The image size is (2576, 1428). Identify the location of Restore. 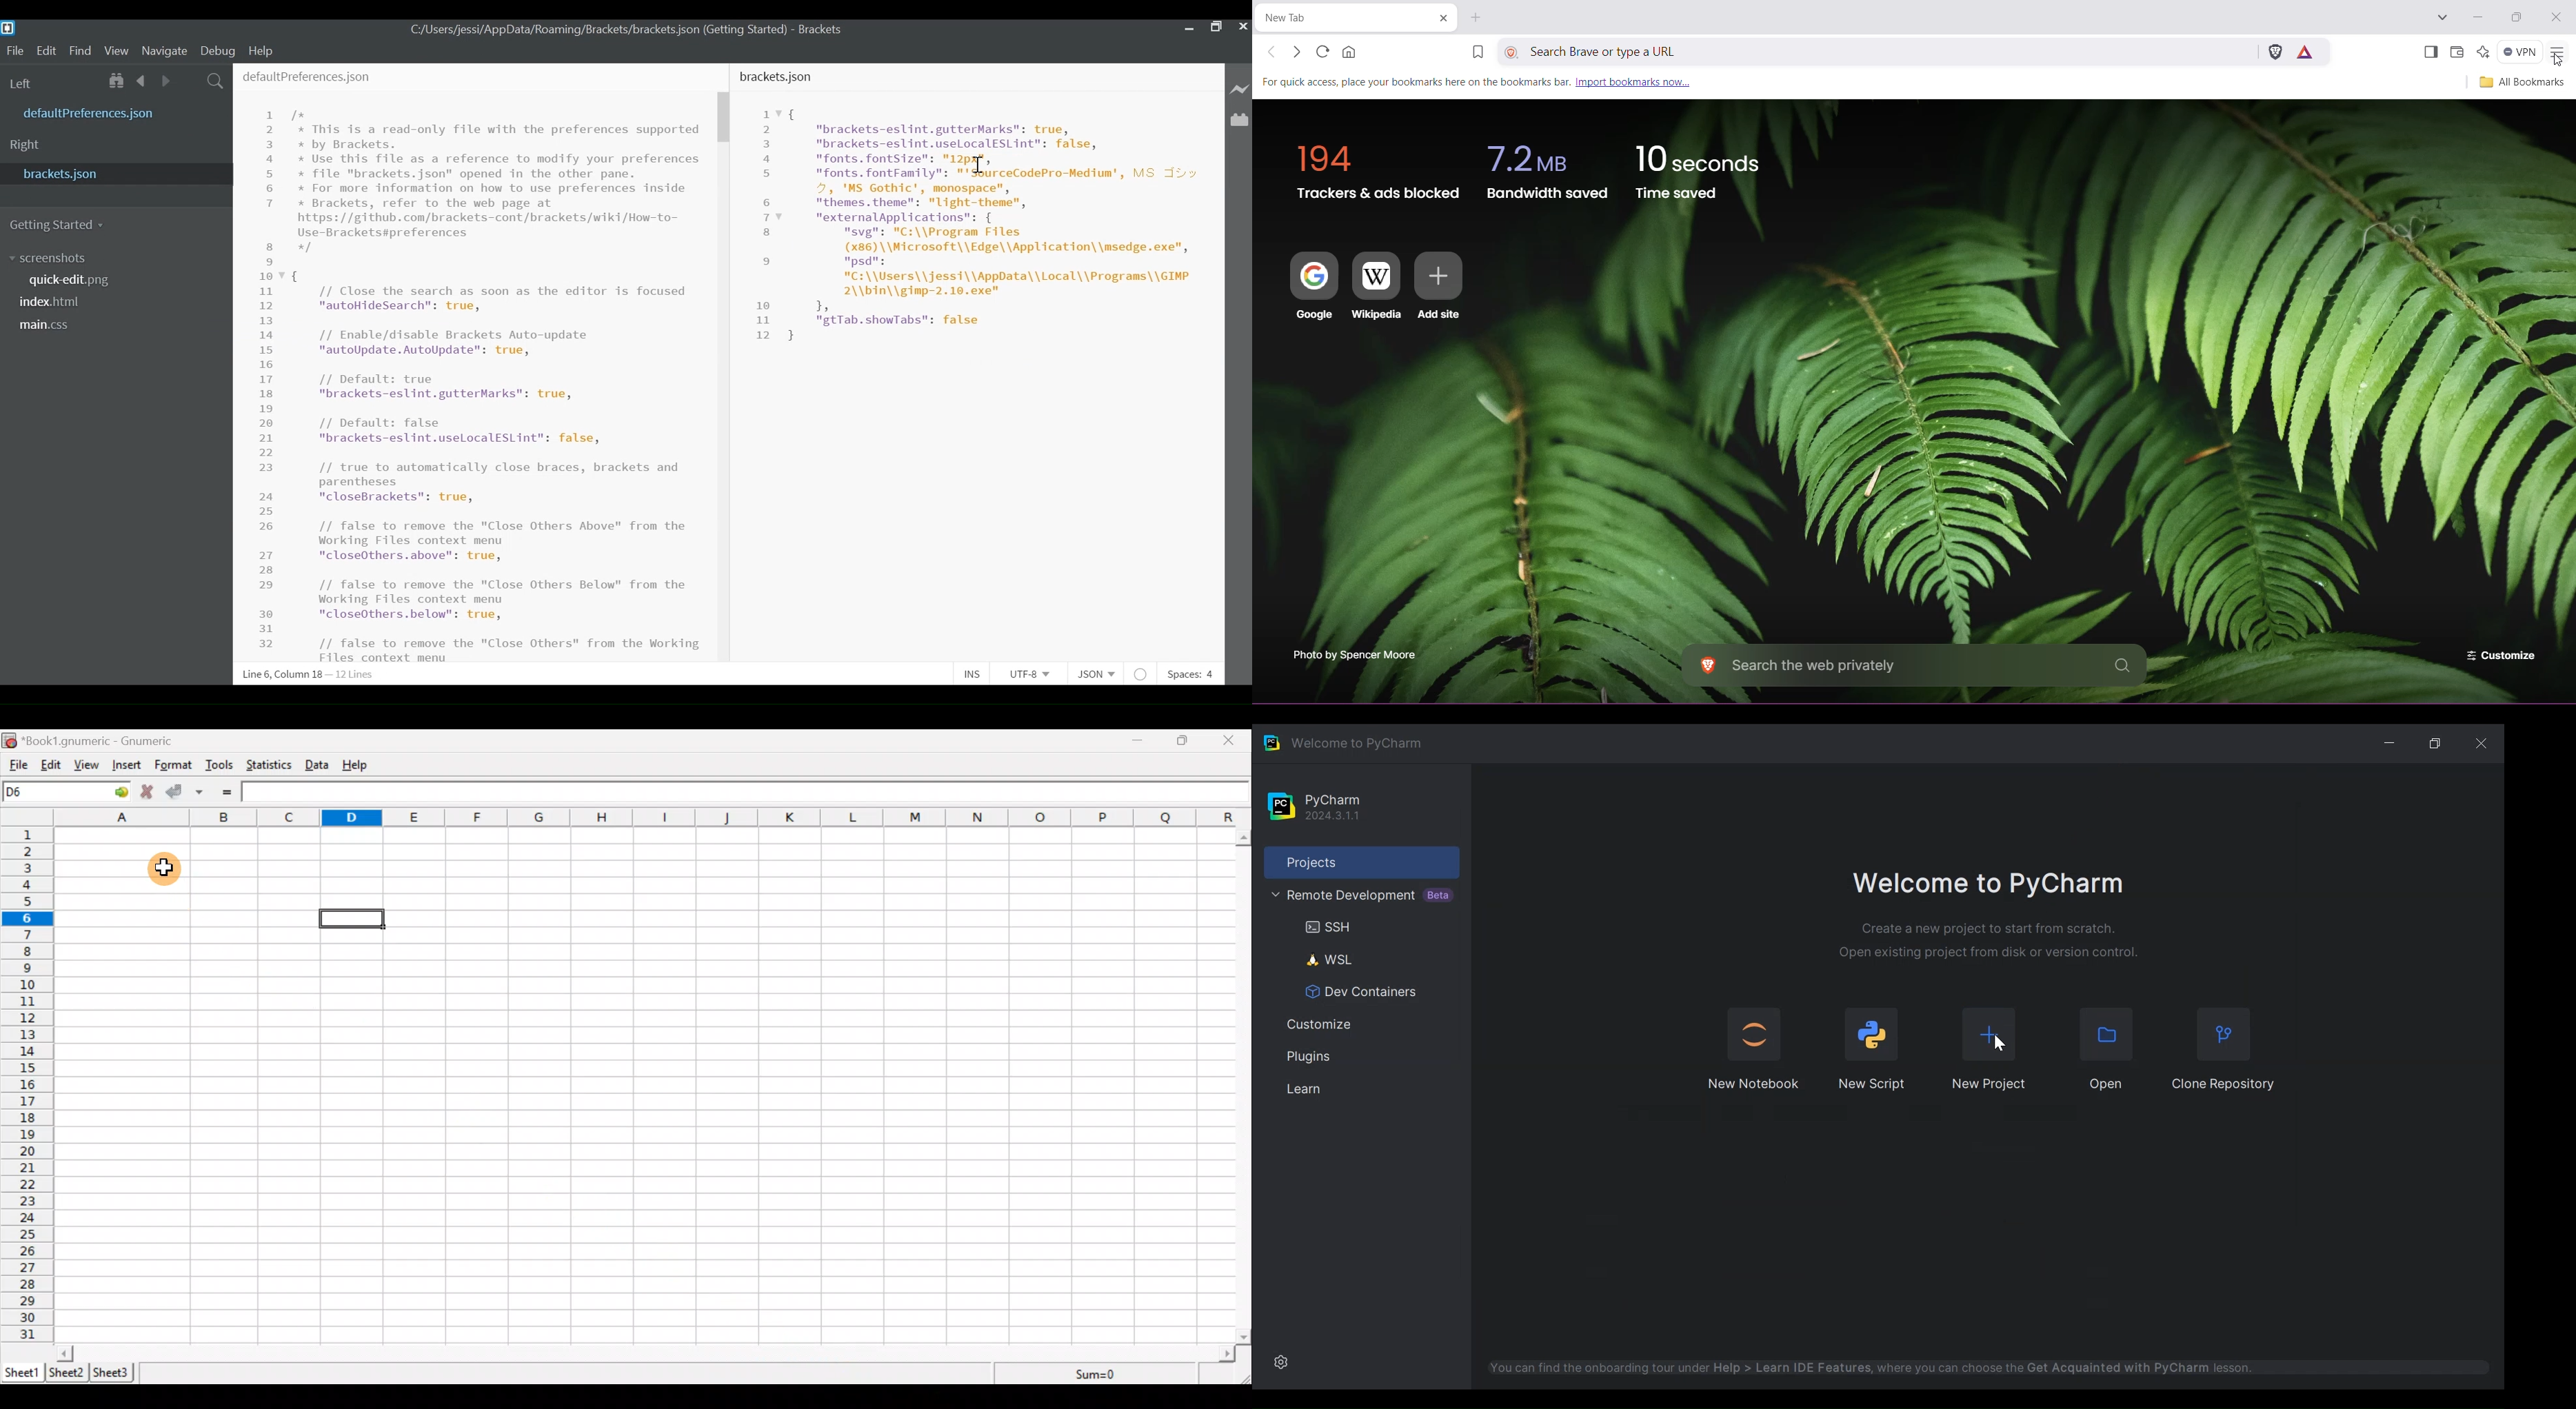
(1215, 25).